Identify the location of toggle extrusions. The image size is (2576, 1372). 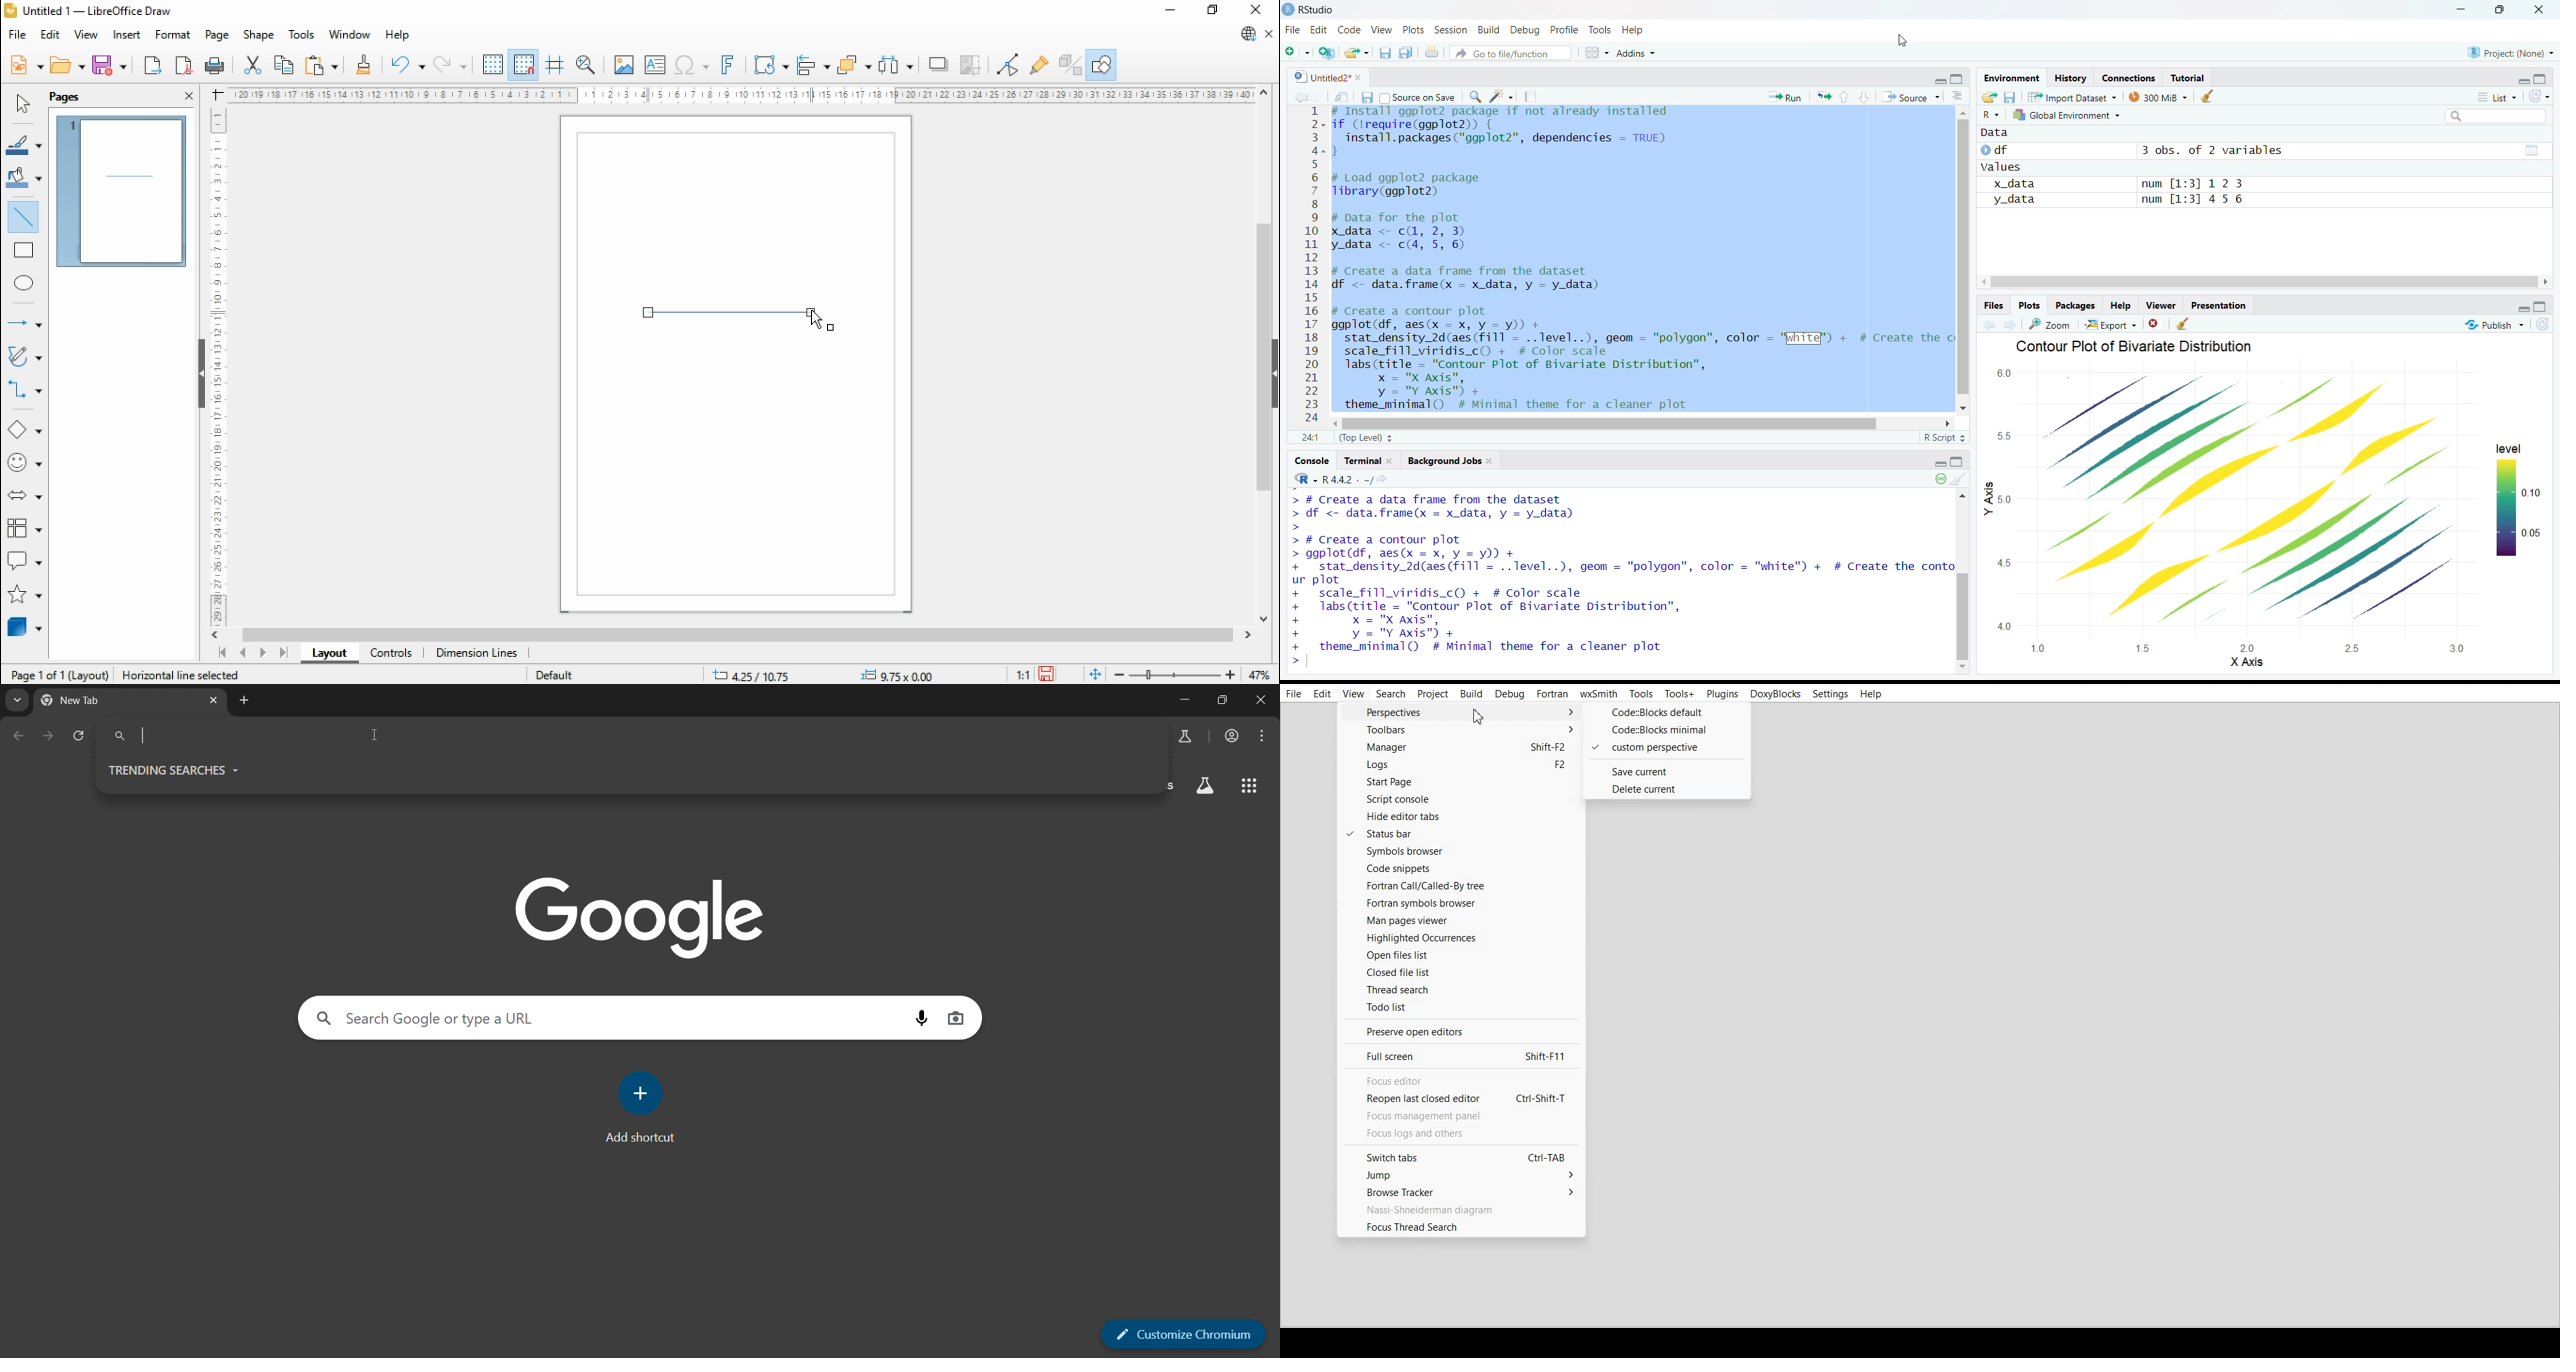
(1069, 64).